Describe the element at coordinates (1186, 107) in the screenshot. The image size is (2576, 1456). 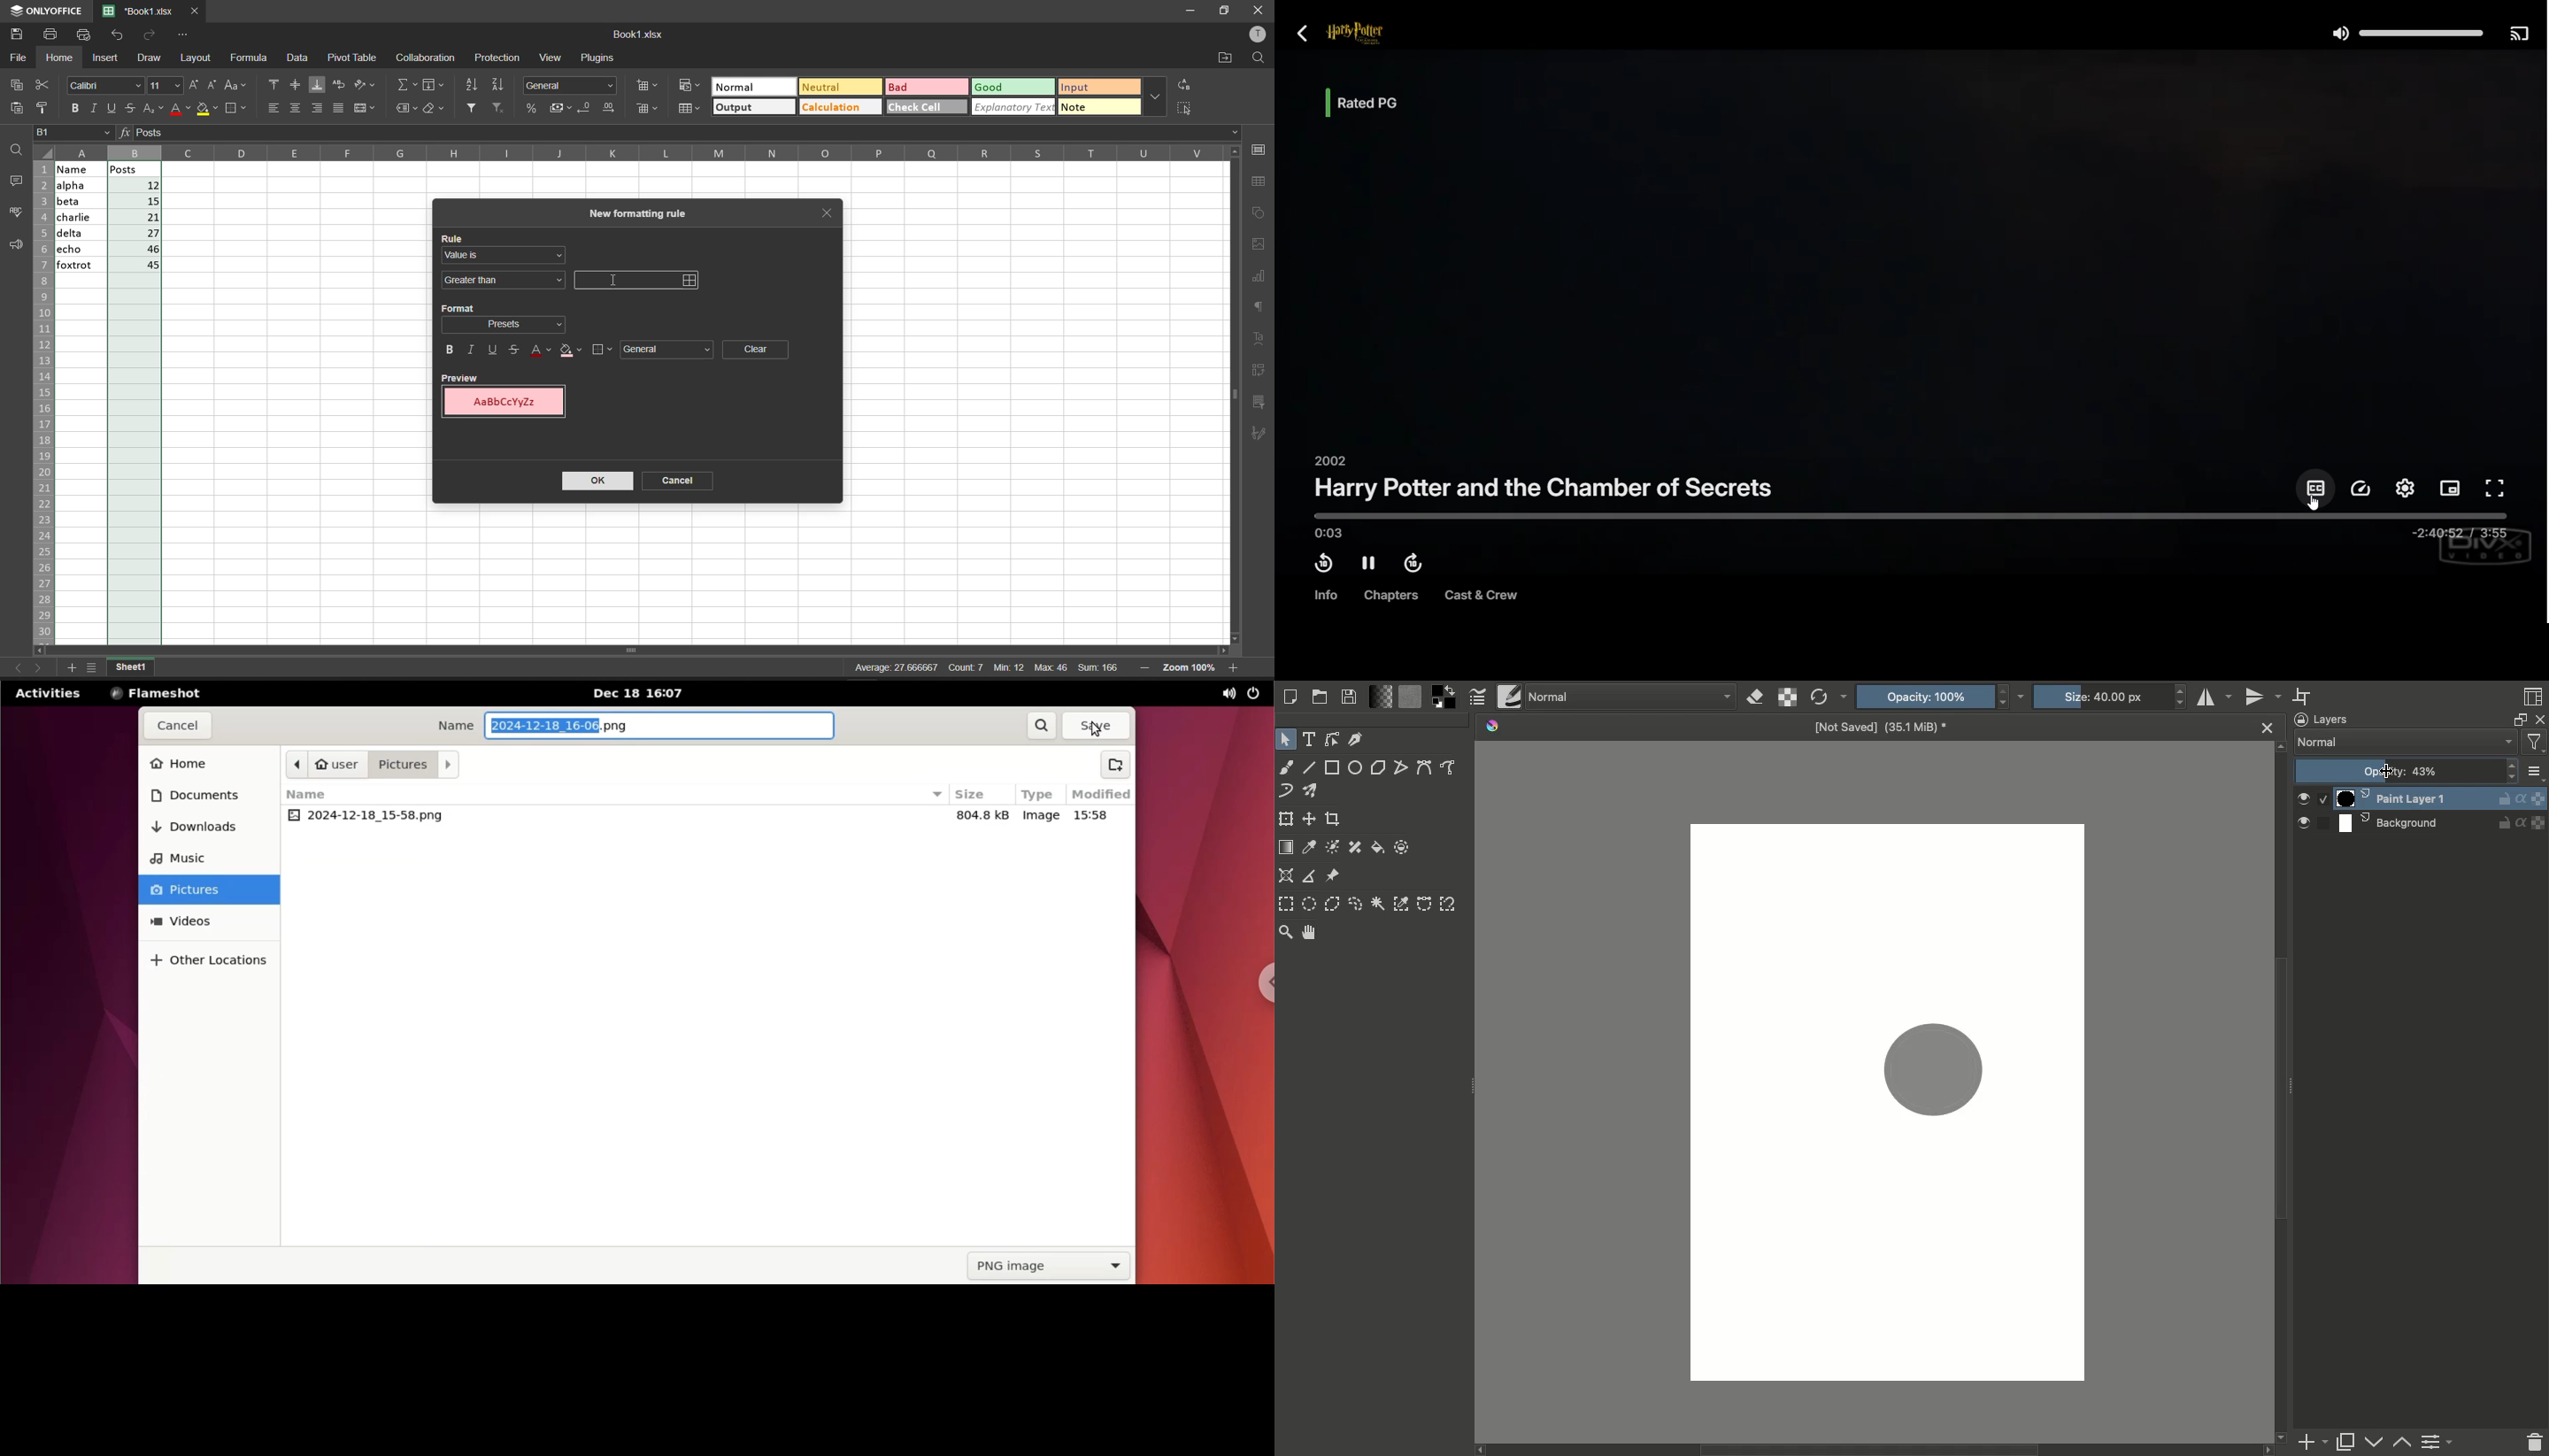
I see `select all` at that location.